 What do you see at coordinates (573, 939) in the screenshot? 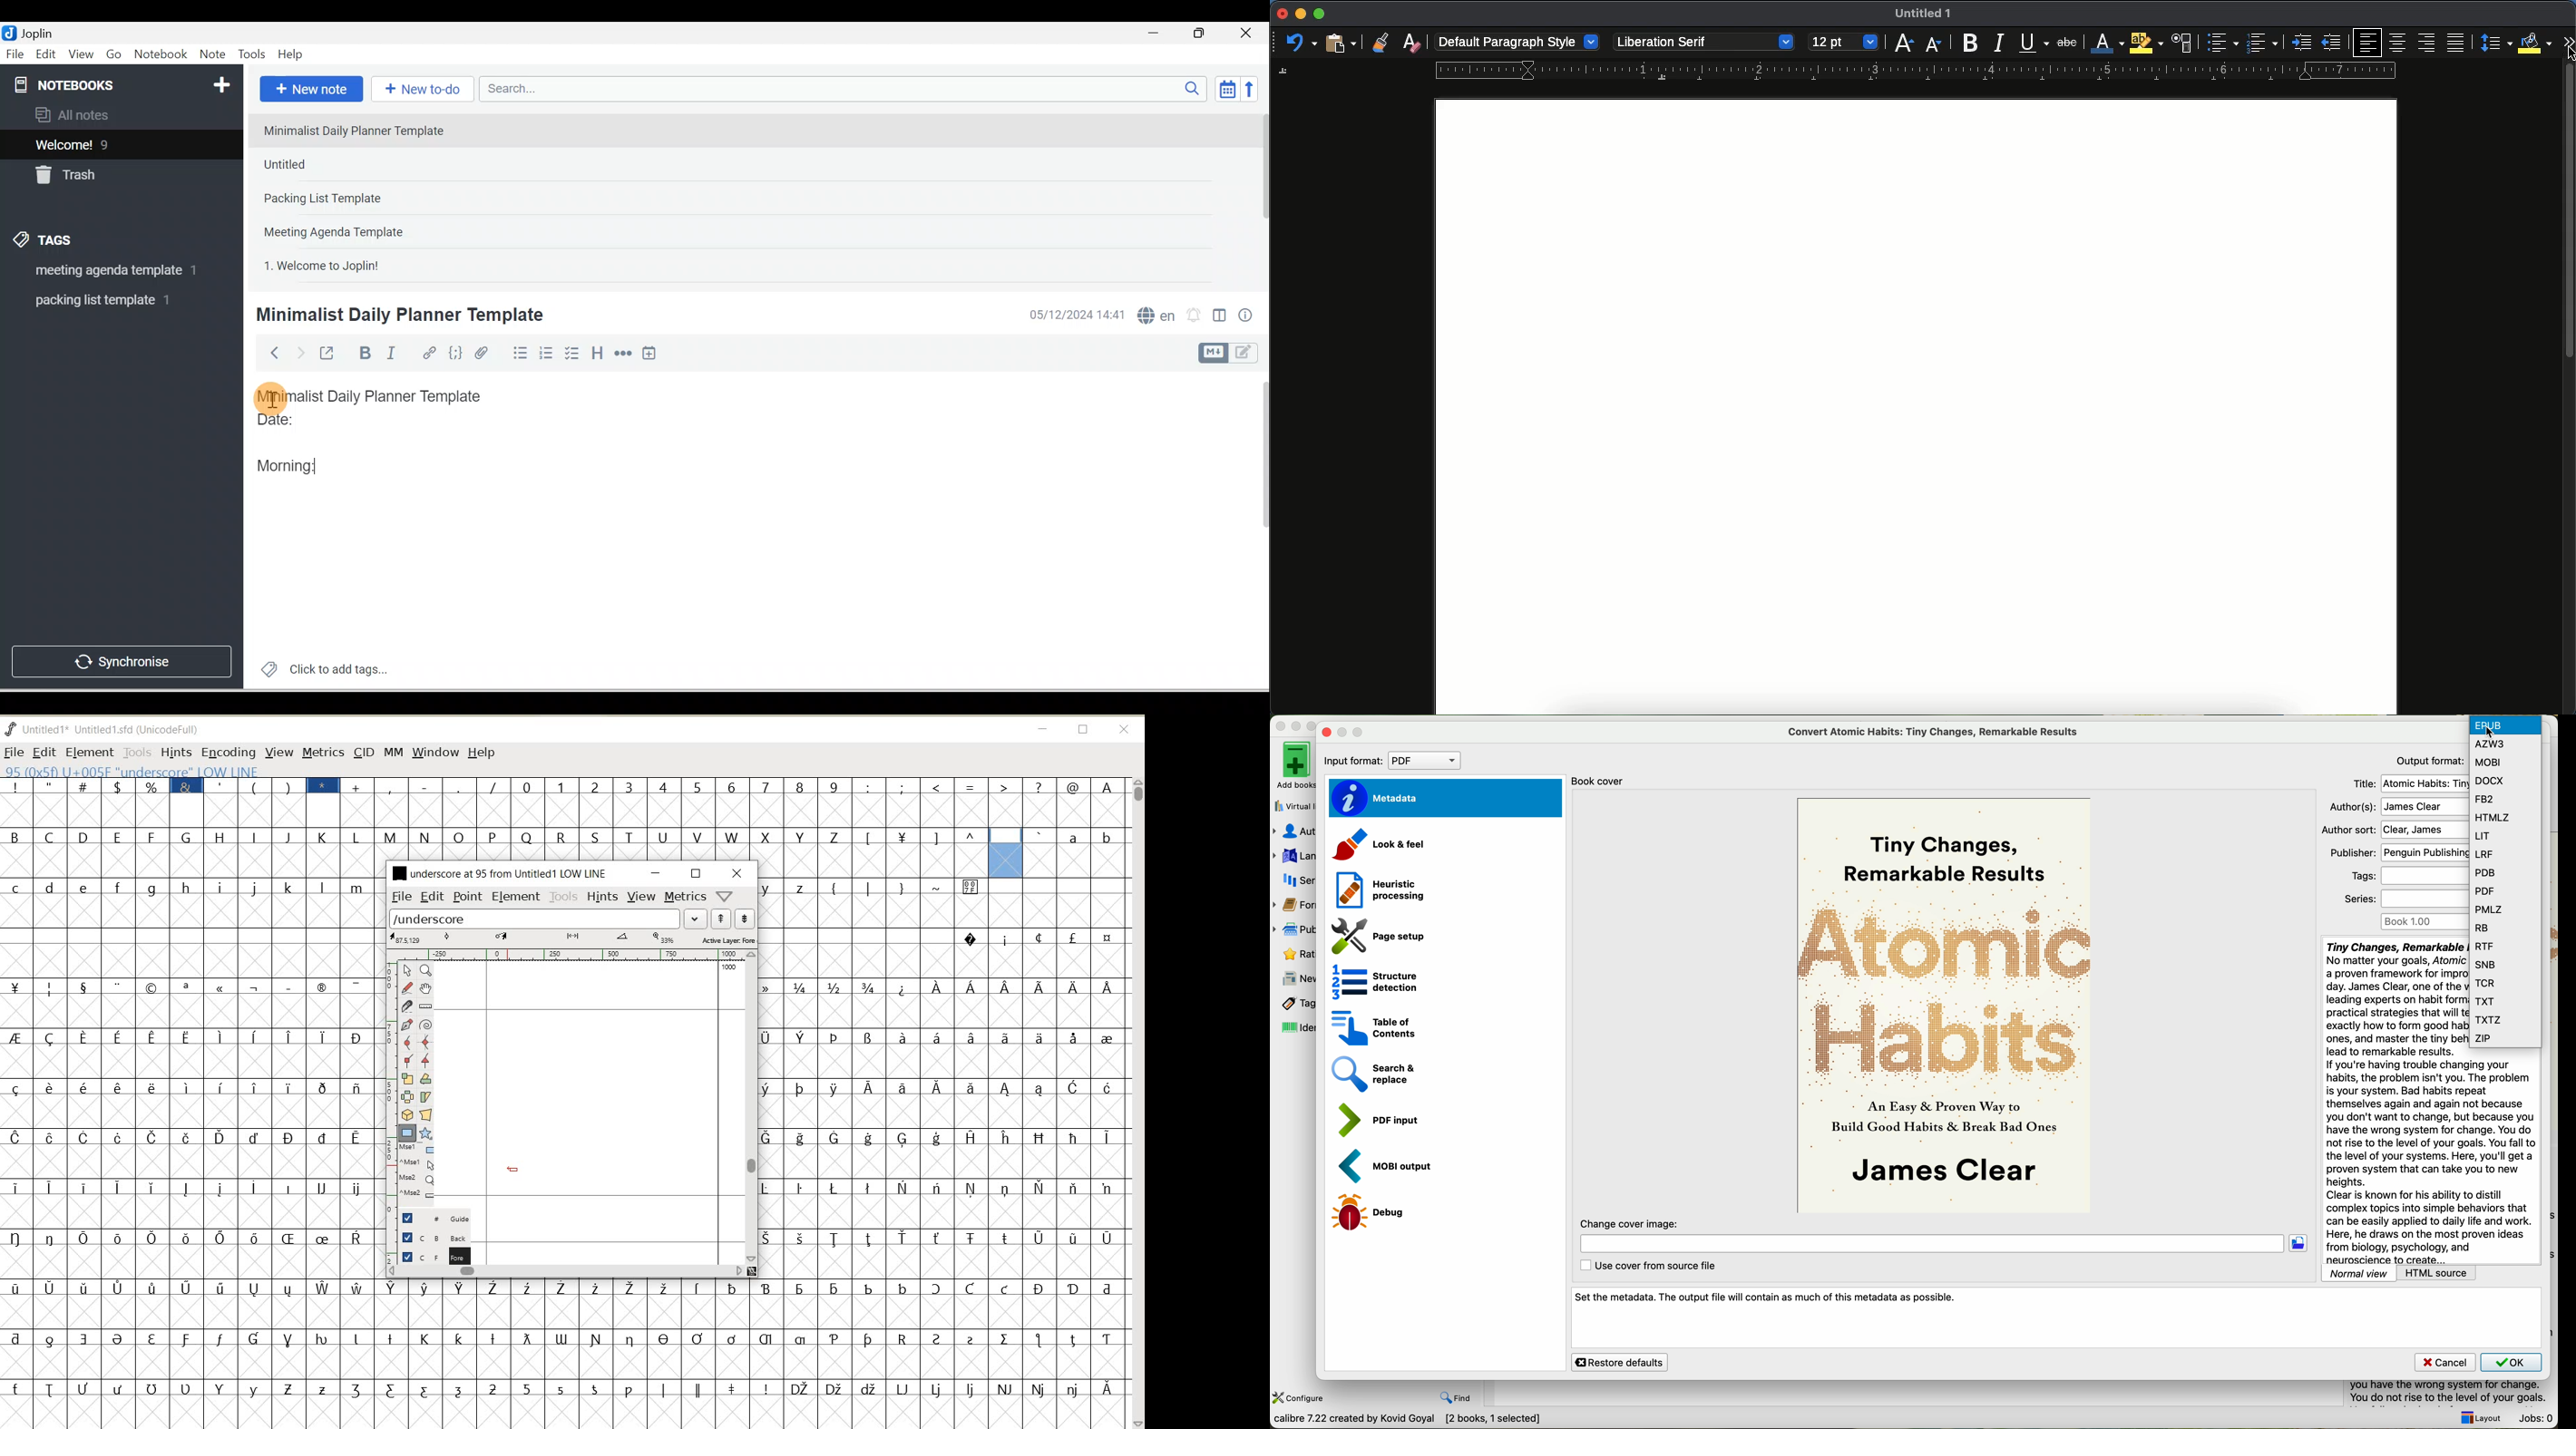
I see `ACTIVE LAYR` at bounding box center [573, 939].